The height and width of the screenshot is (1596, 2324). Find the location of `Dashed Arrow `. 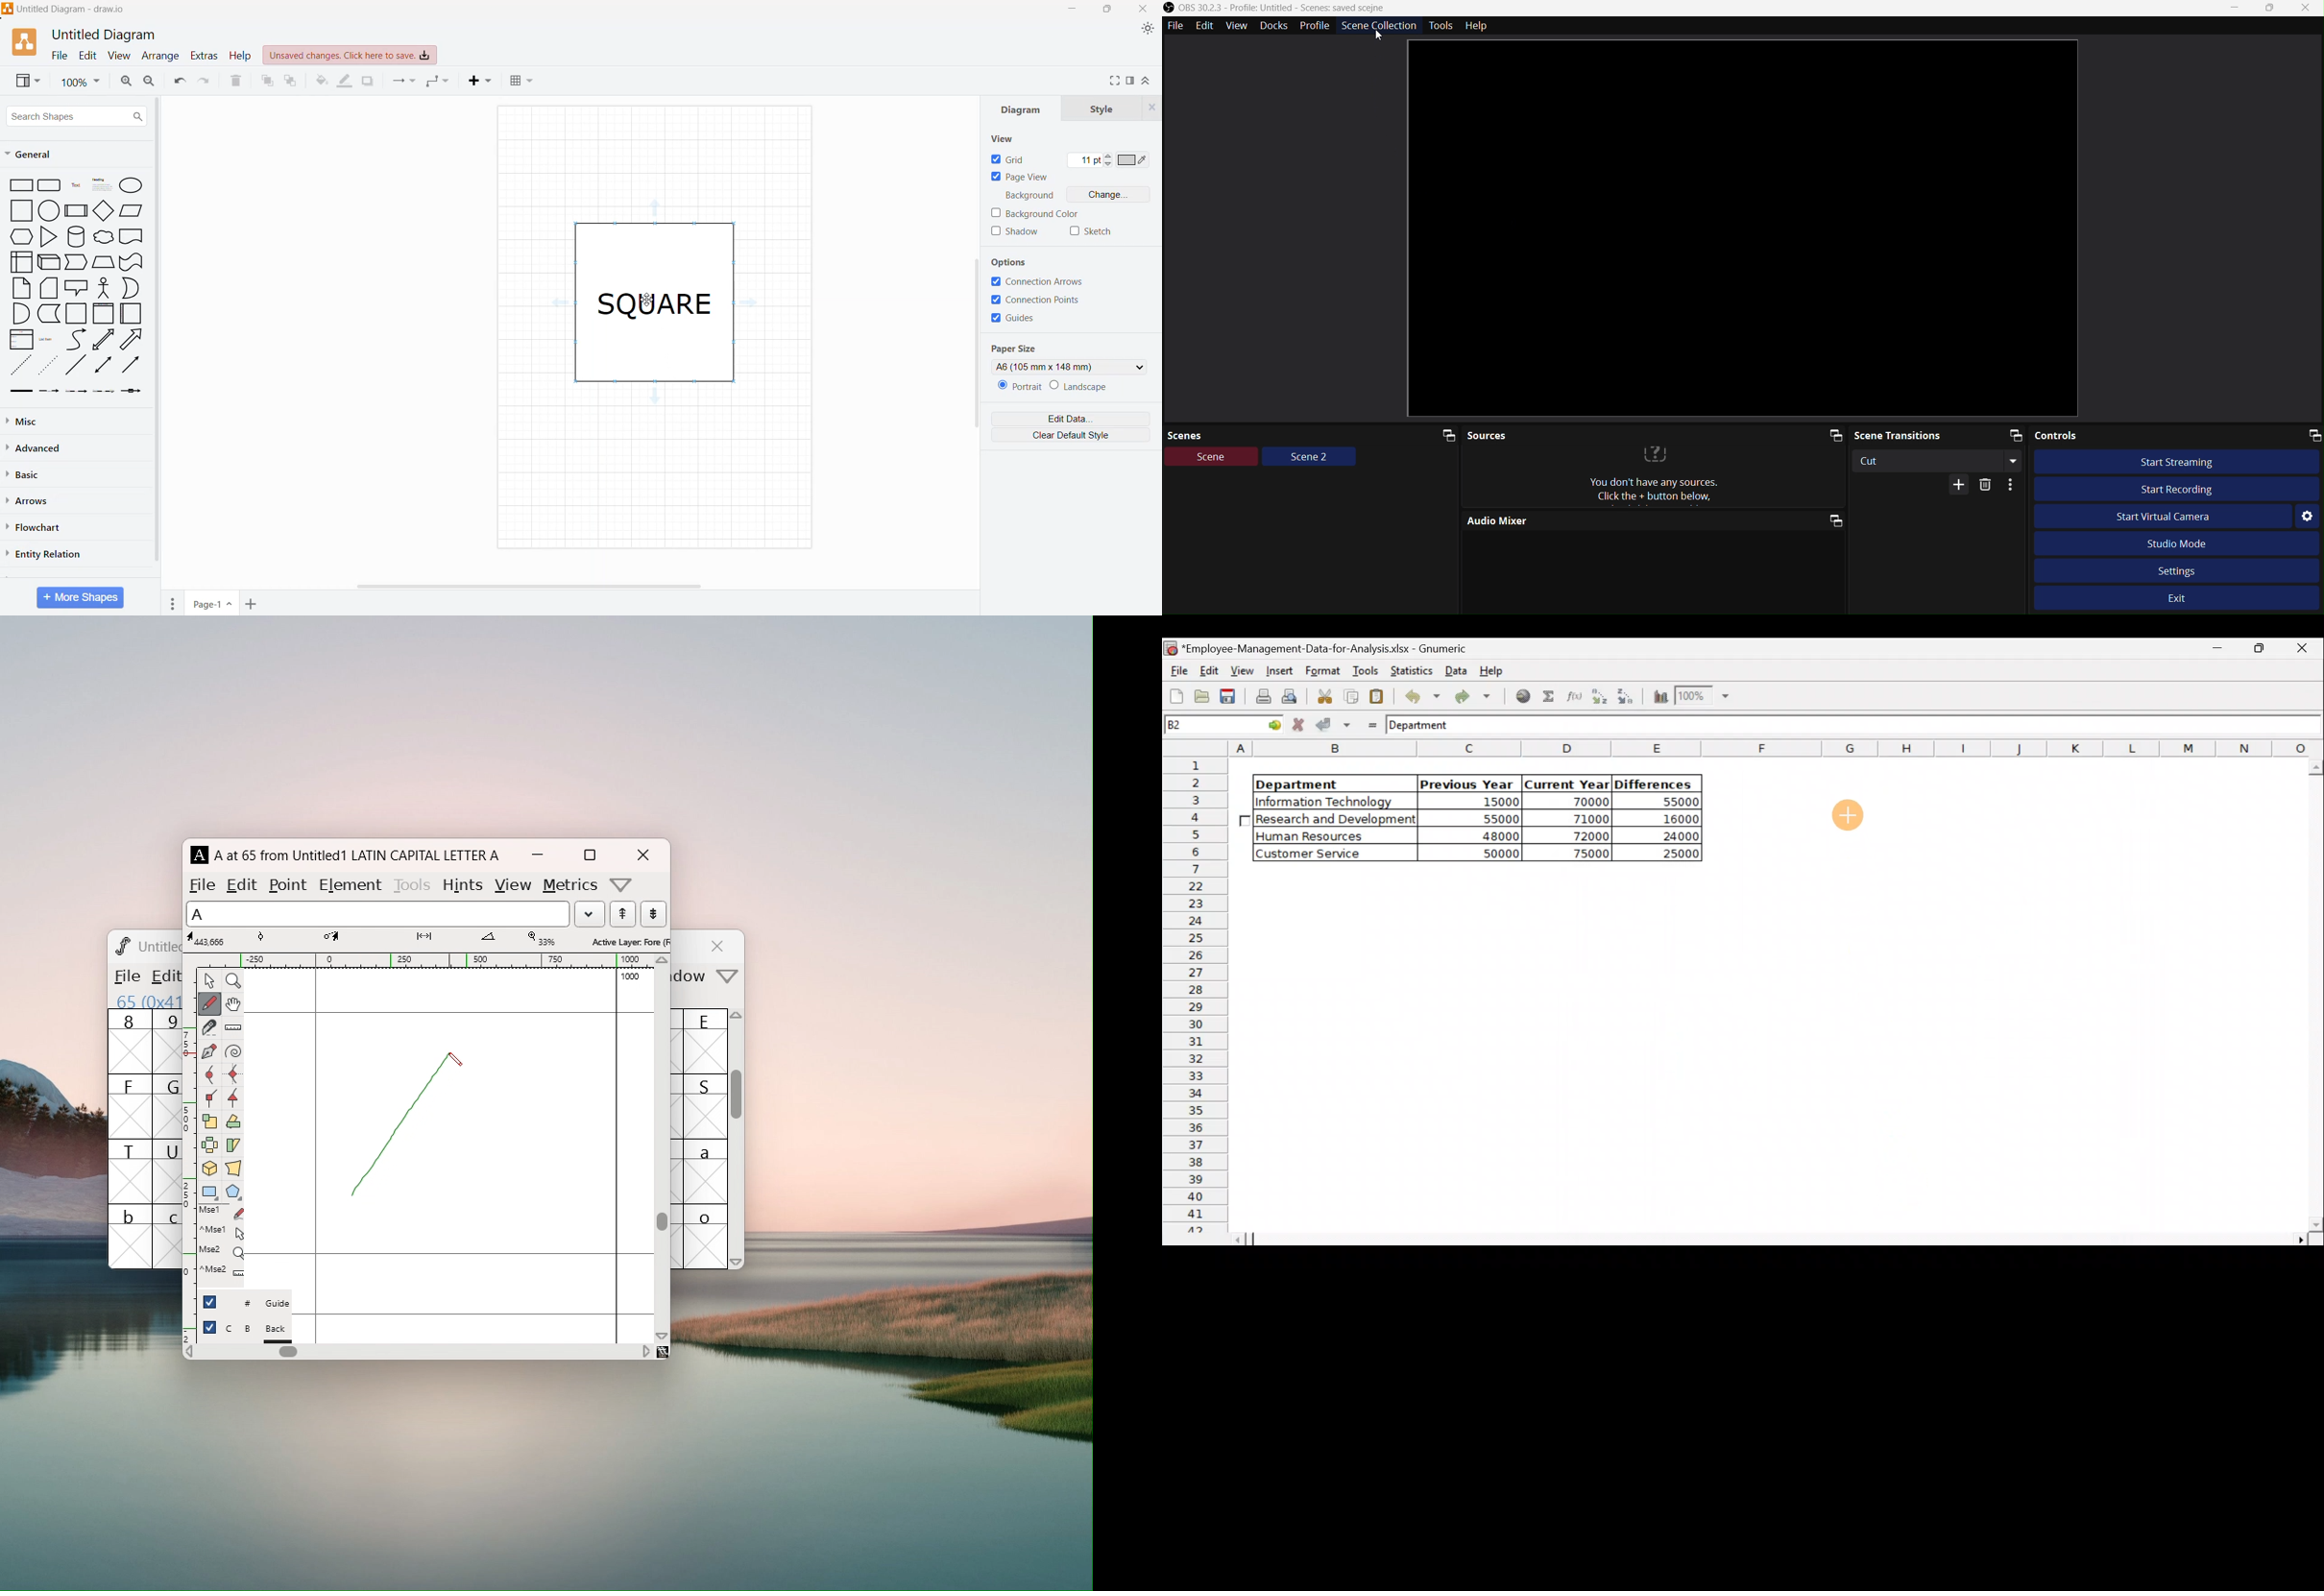

Dashed Arrow  is located at coordinates (48, 390).